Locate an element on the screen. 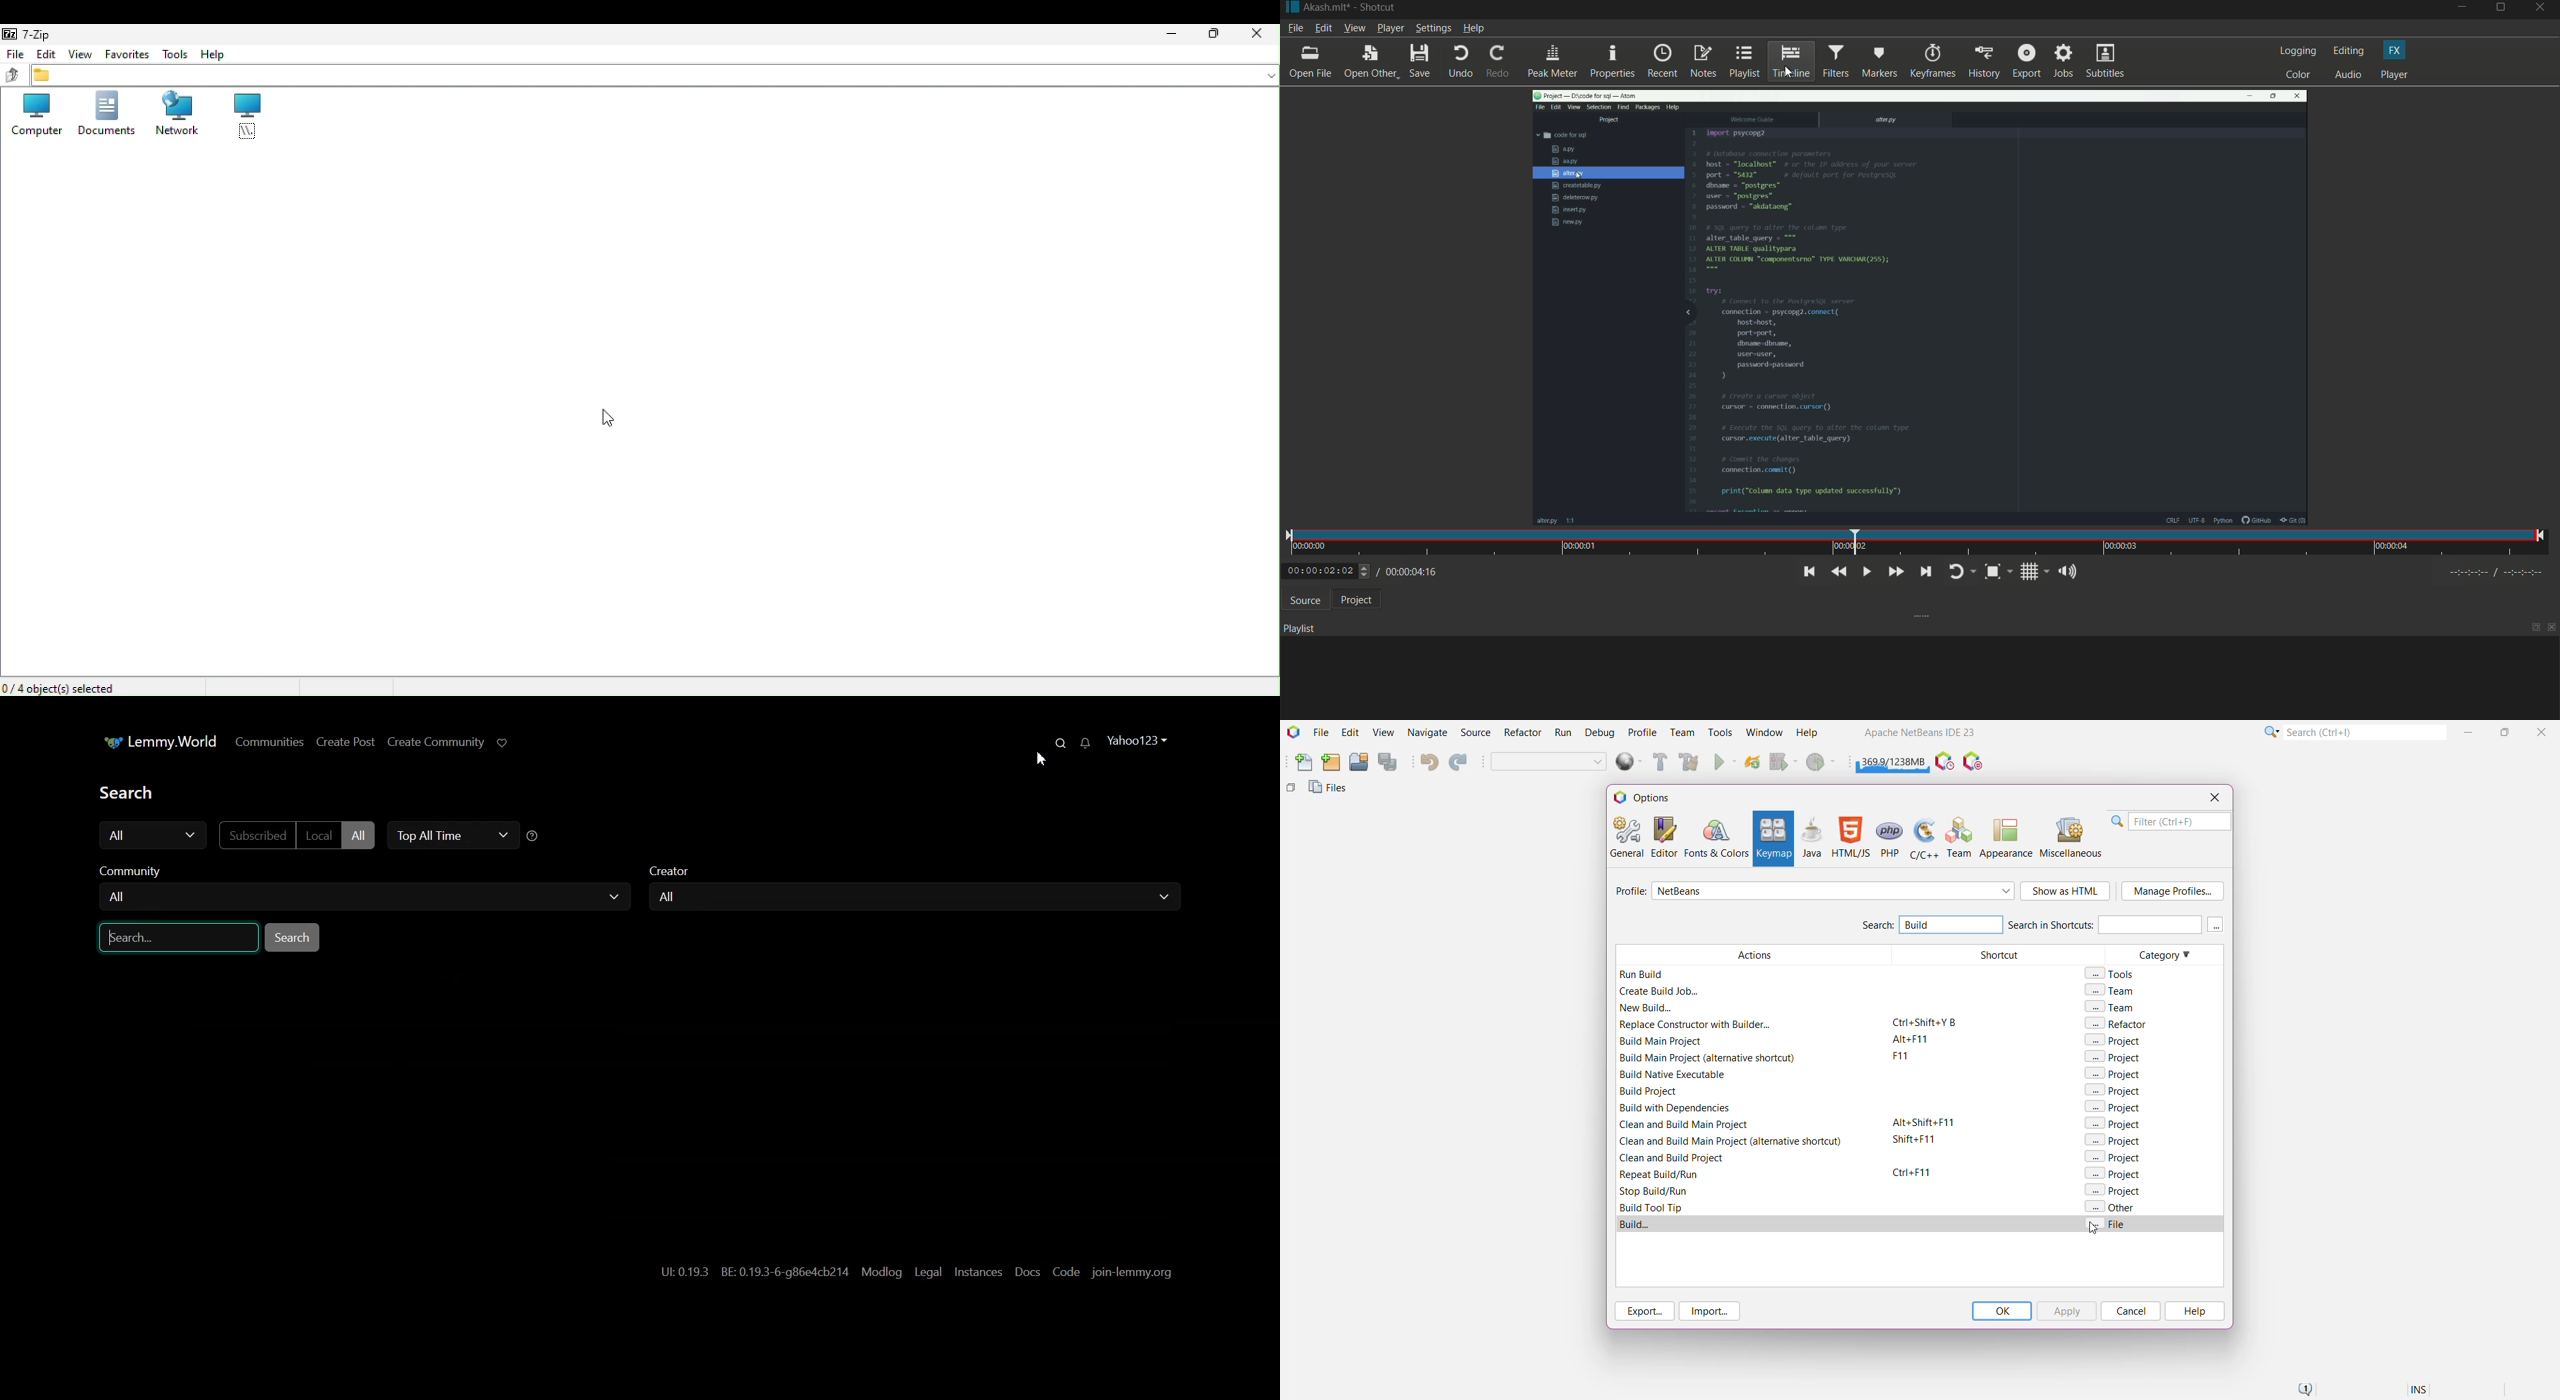  imported video is located at coordinates (1920, 310).